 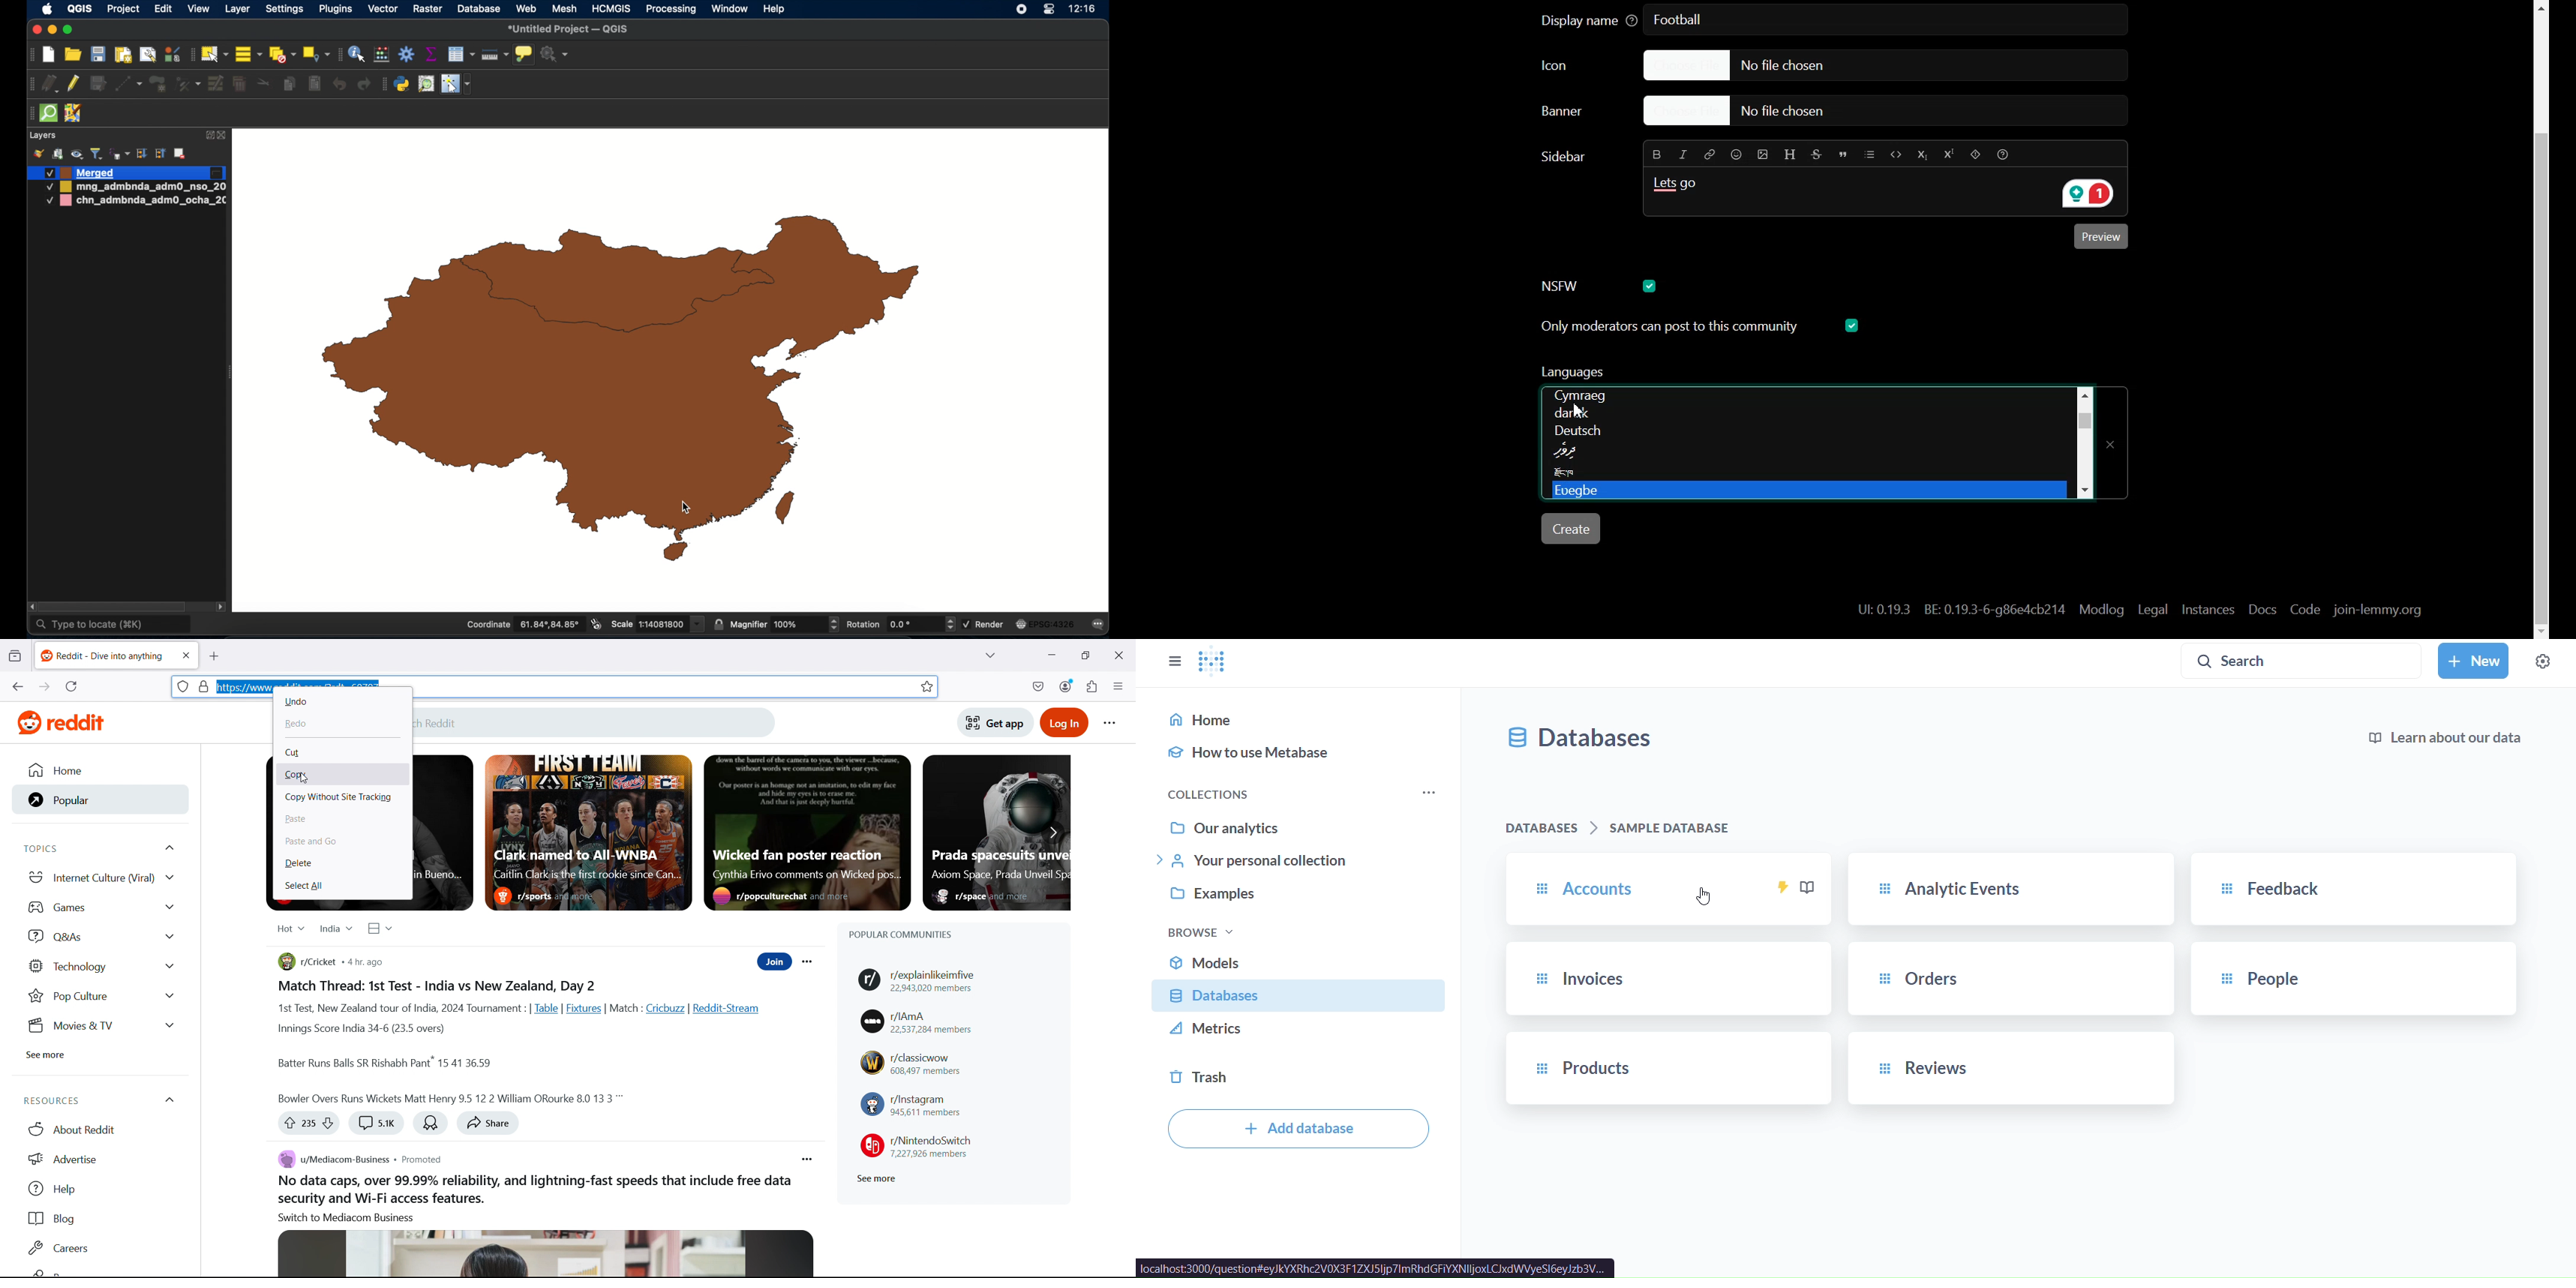 I want to click on examples, so click(x=1301, y=900).